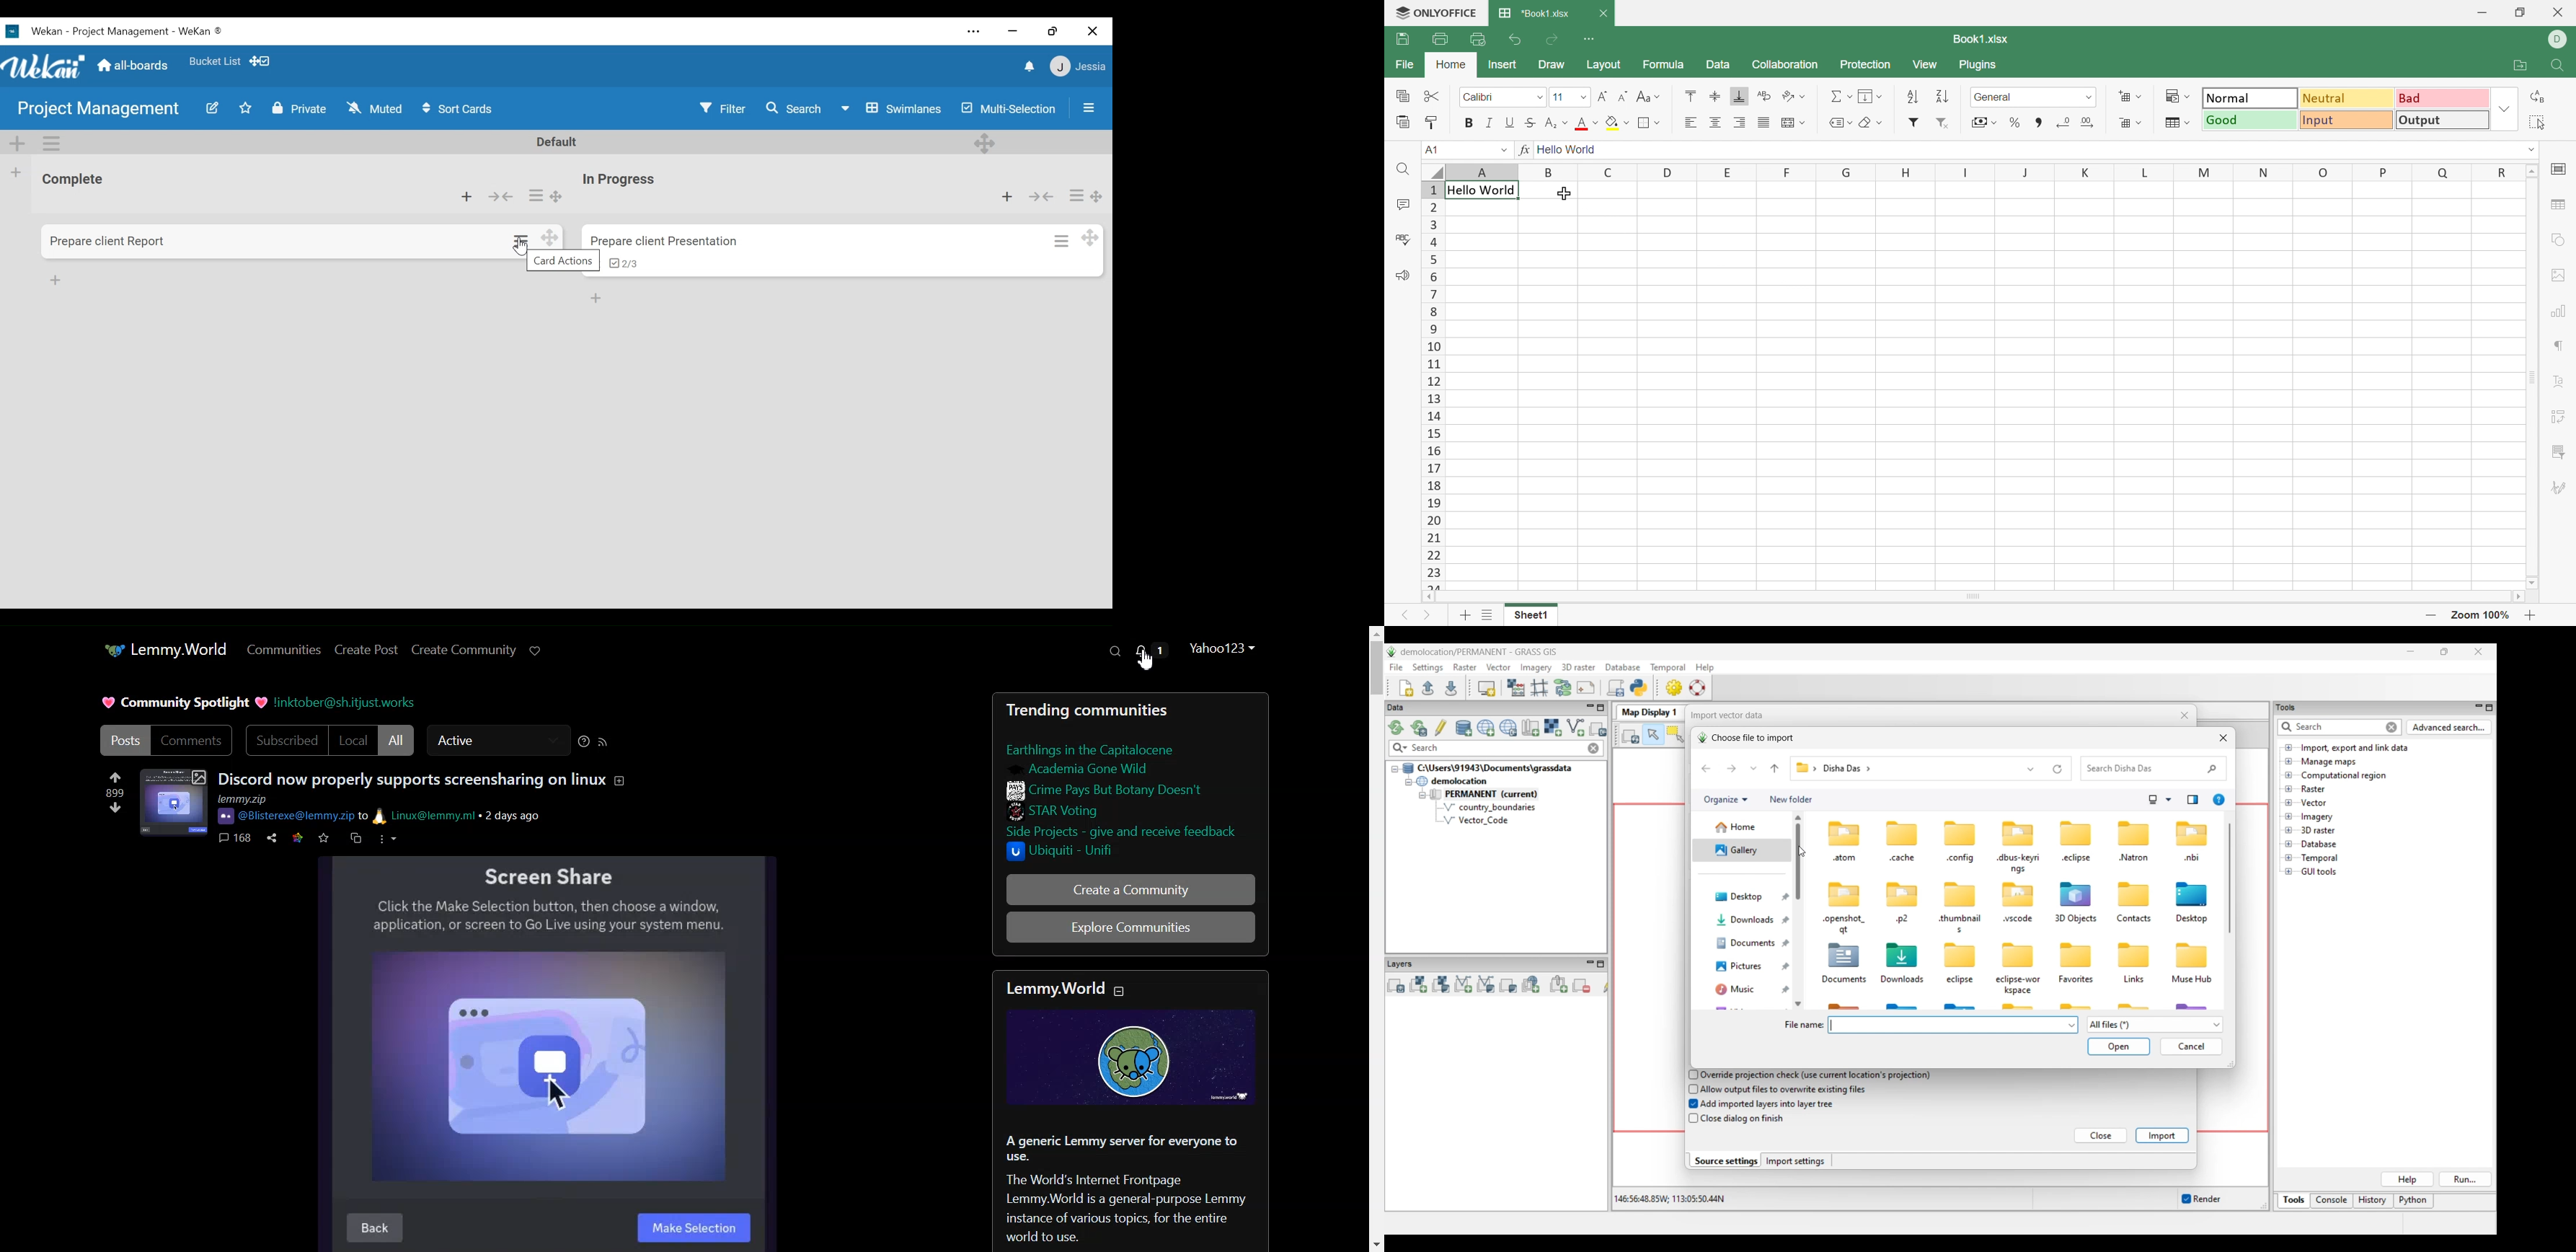 This screenshot has width=2576, height=1260. What do you see at coordinates (2346, 99) in the screenshot?
I see `Neutral` at bounding box center [2346, 99].